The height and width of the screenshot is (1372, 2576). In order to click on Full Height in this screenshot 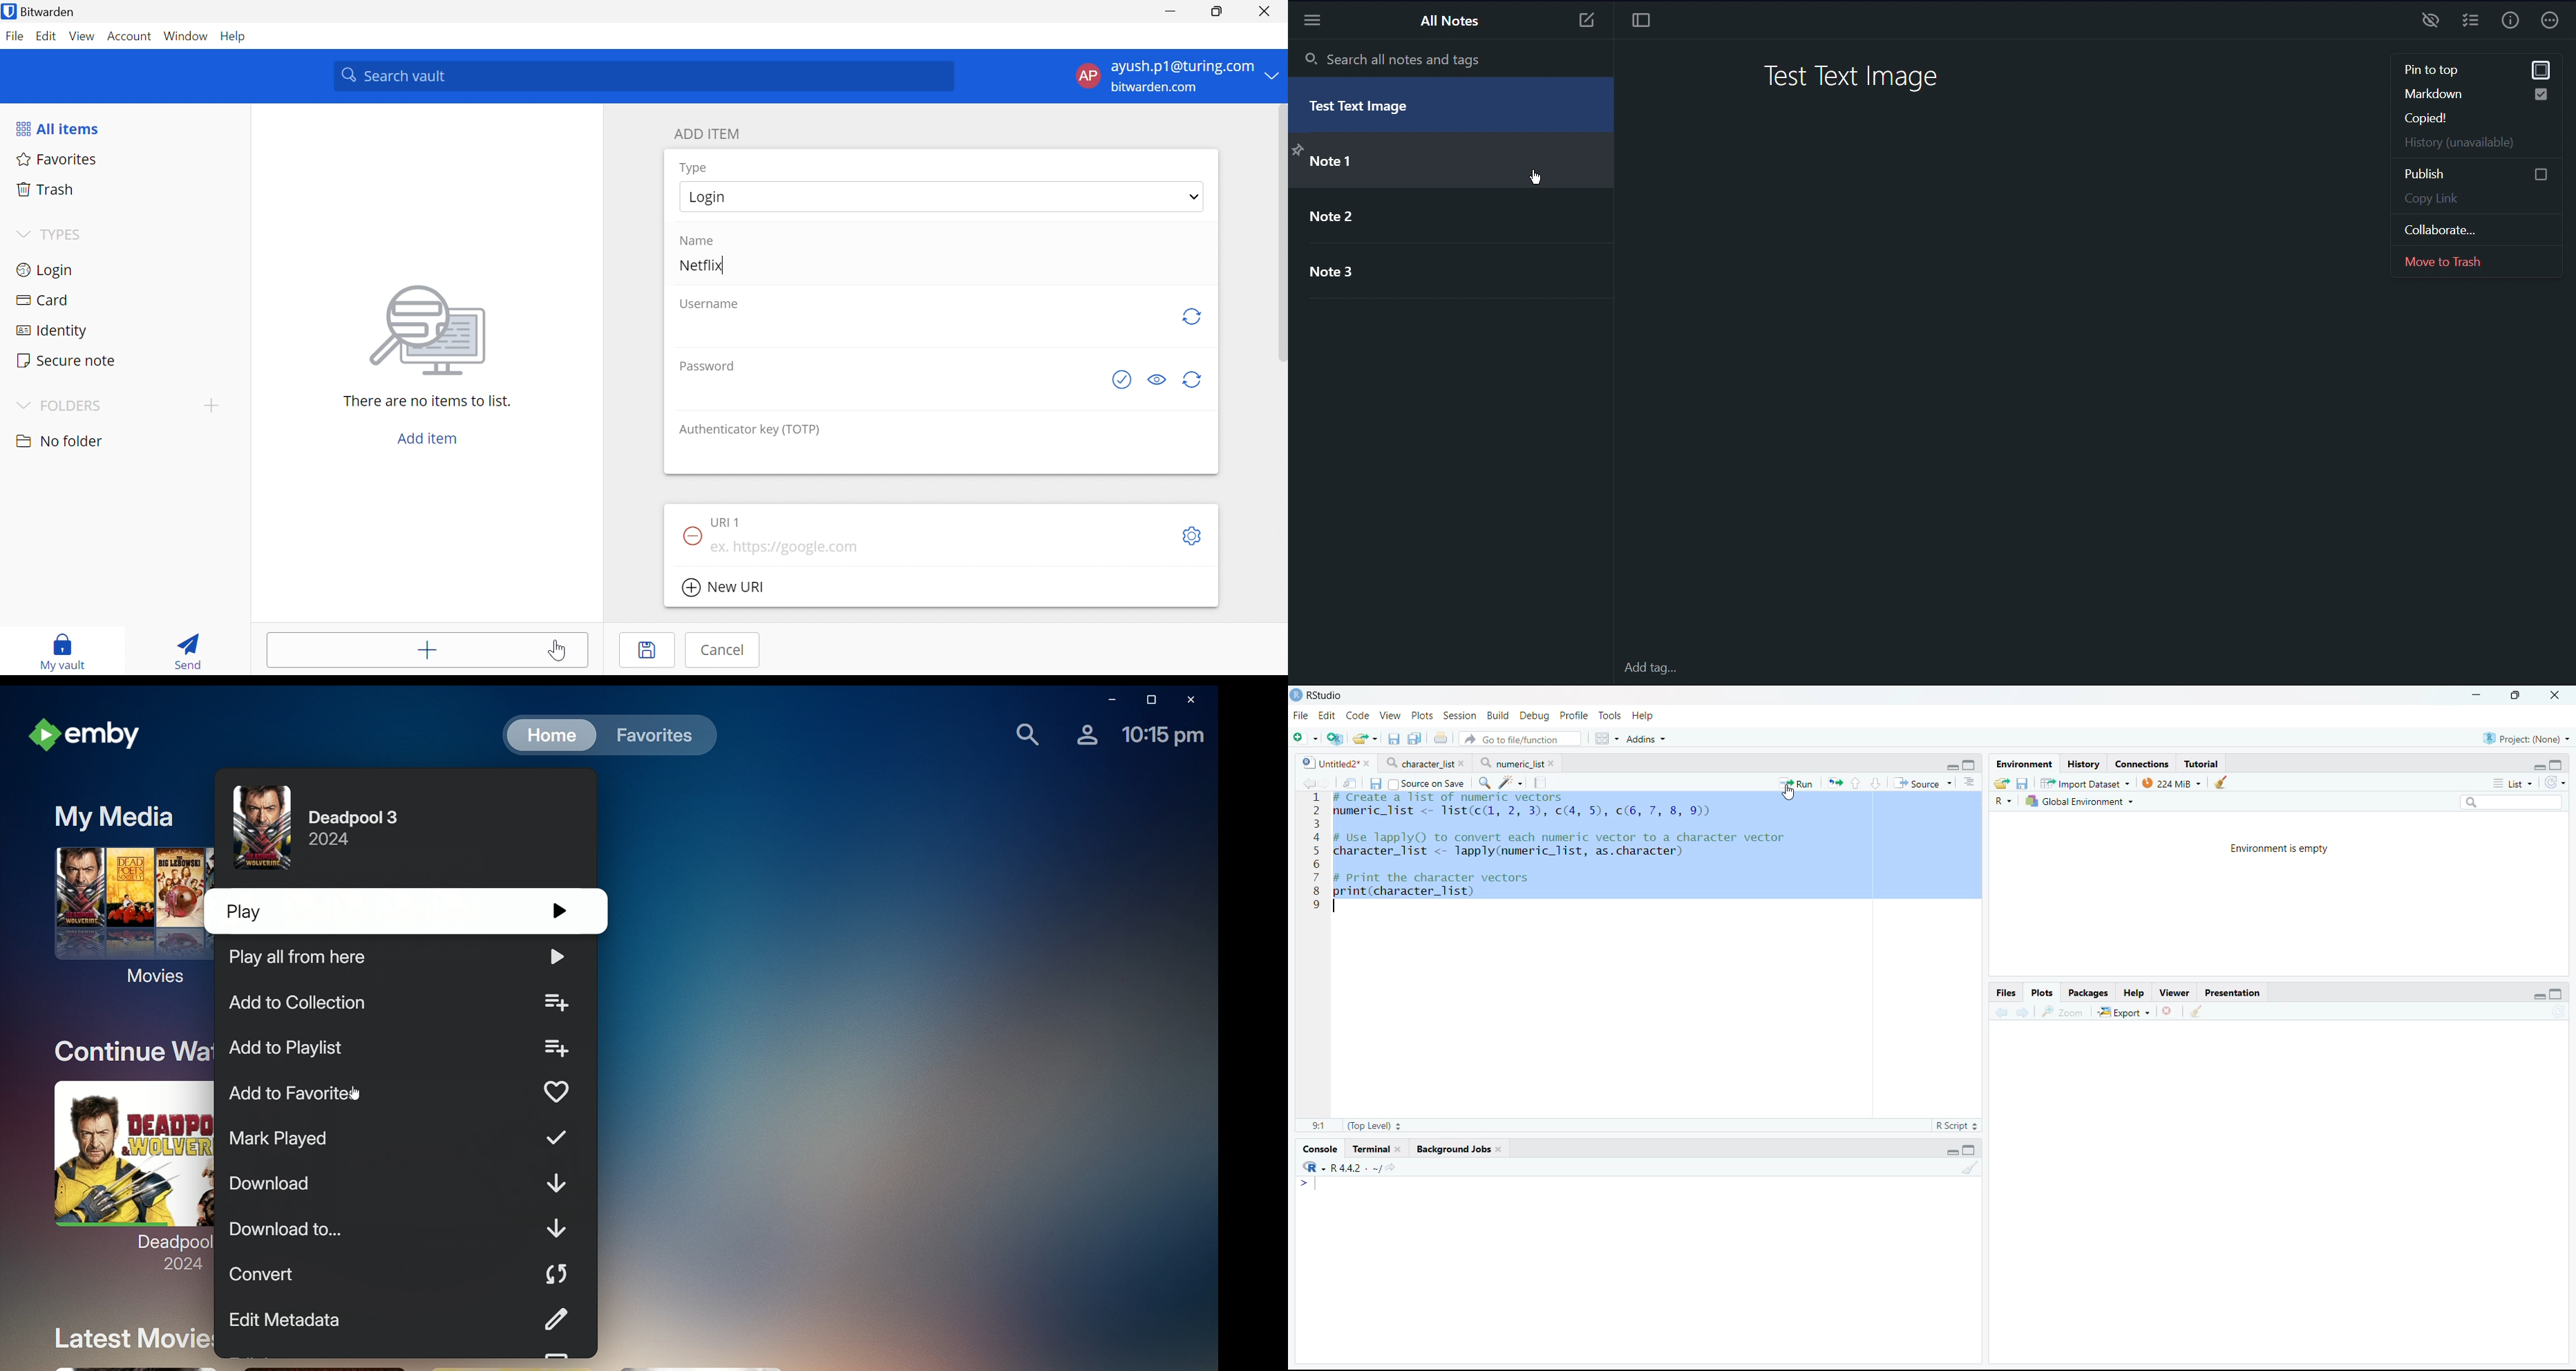, I will do `click(1971, 764)`.